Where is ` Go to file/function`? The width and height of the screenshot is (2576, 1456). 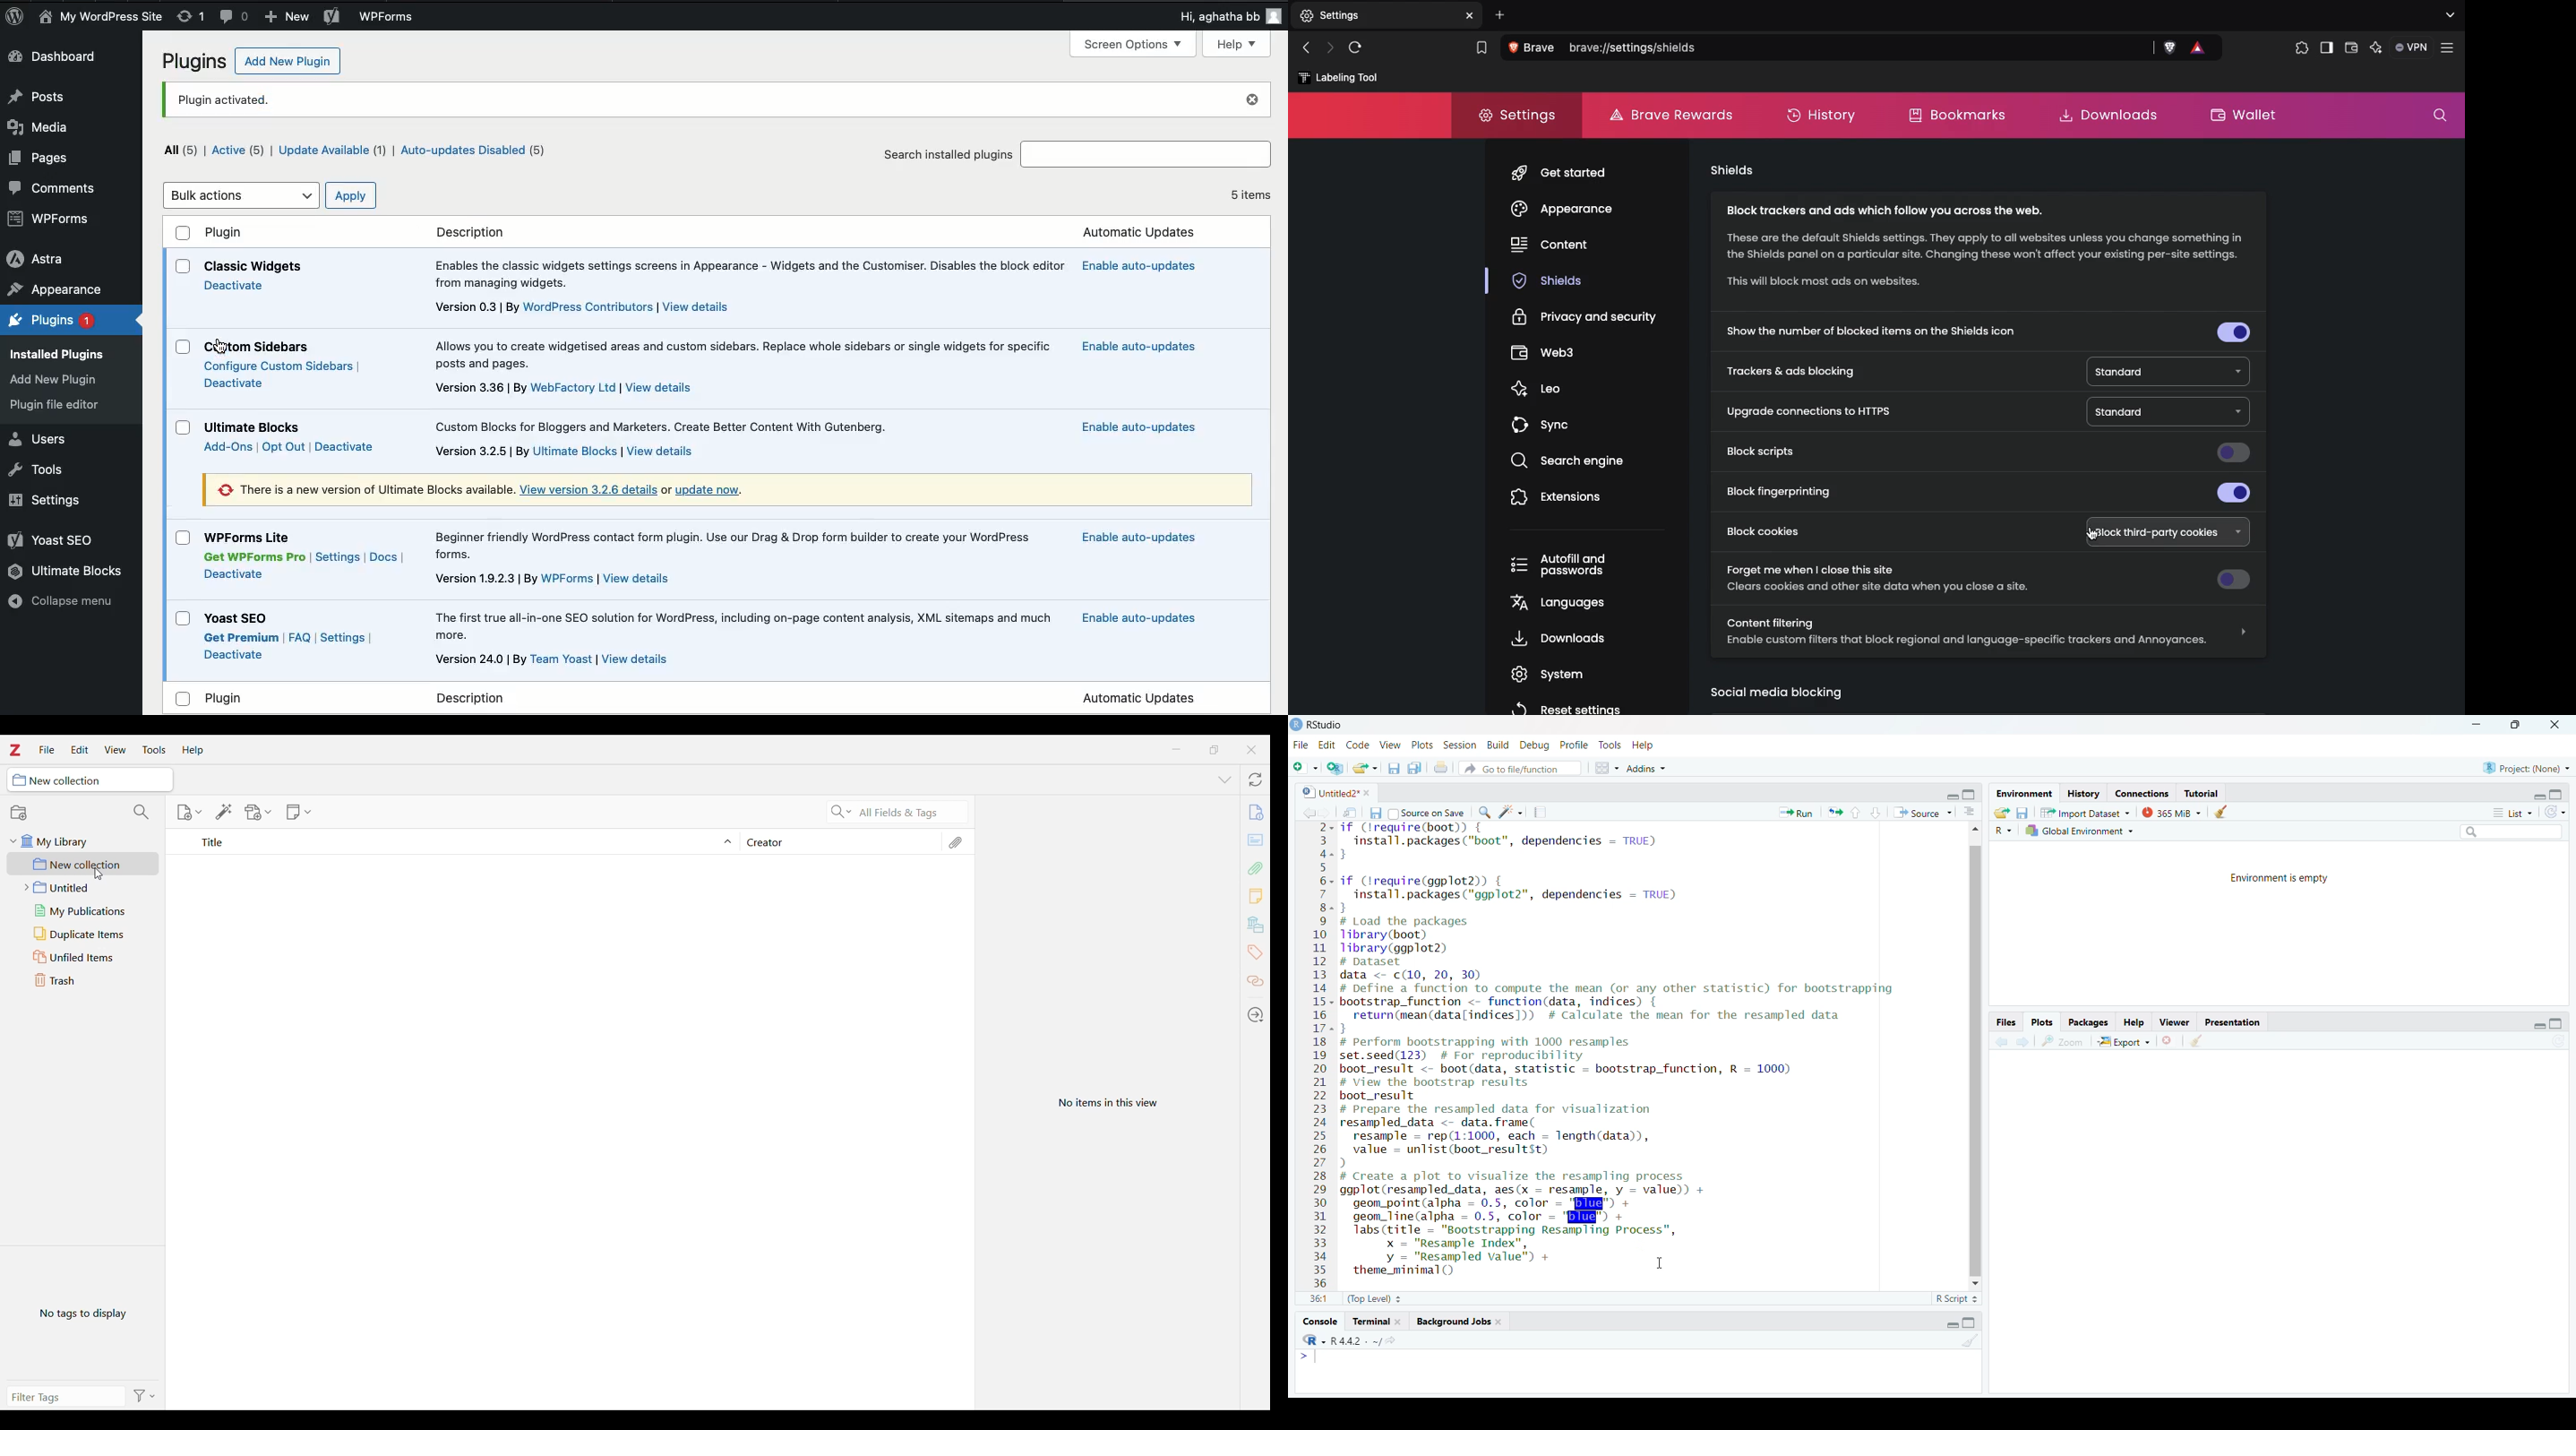
 Go to file/function is located at coordinates (1522, 767).